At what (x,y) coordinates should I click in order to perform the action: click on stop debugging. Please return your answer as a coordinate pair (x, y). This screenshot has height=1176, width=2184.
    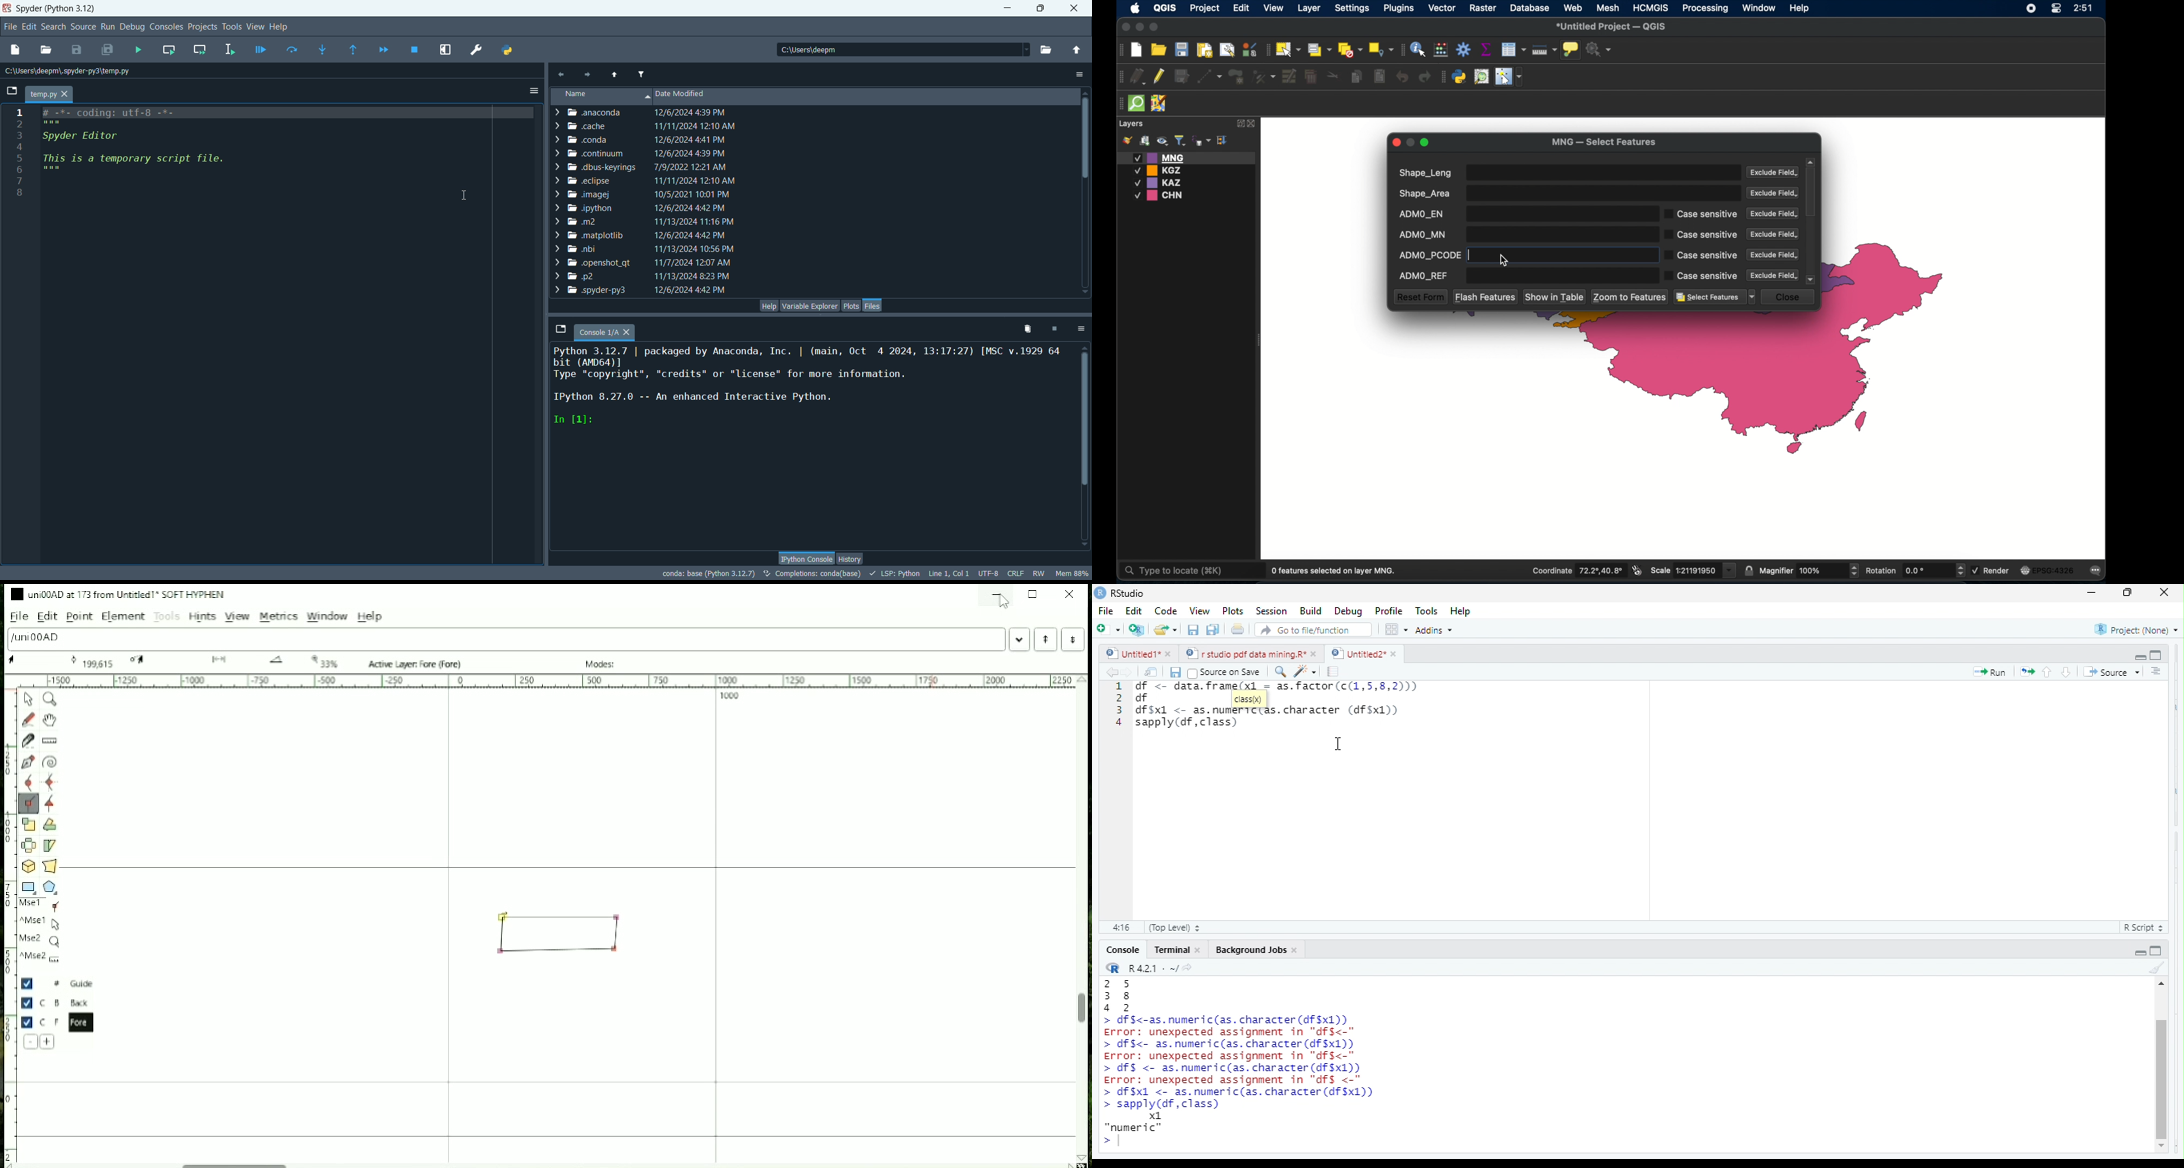
    Looking at the image, I should click on (418, 49).